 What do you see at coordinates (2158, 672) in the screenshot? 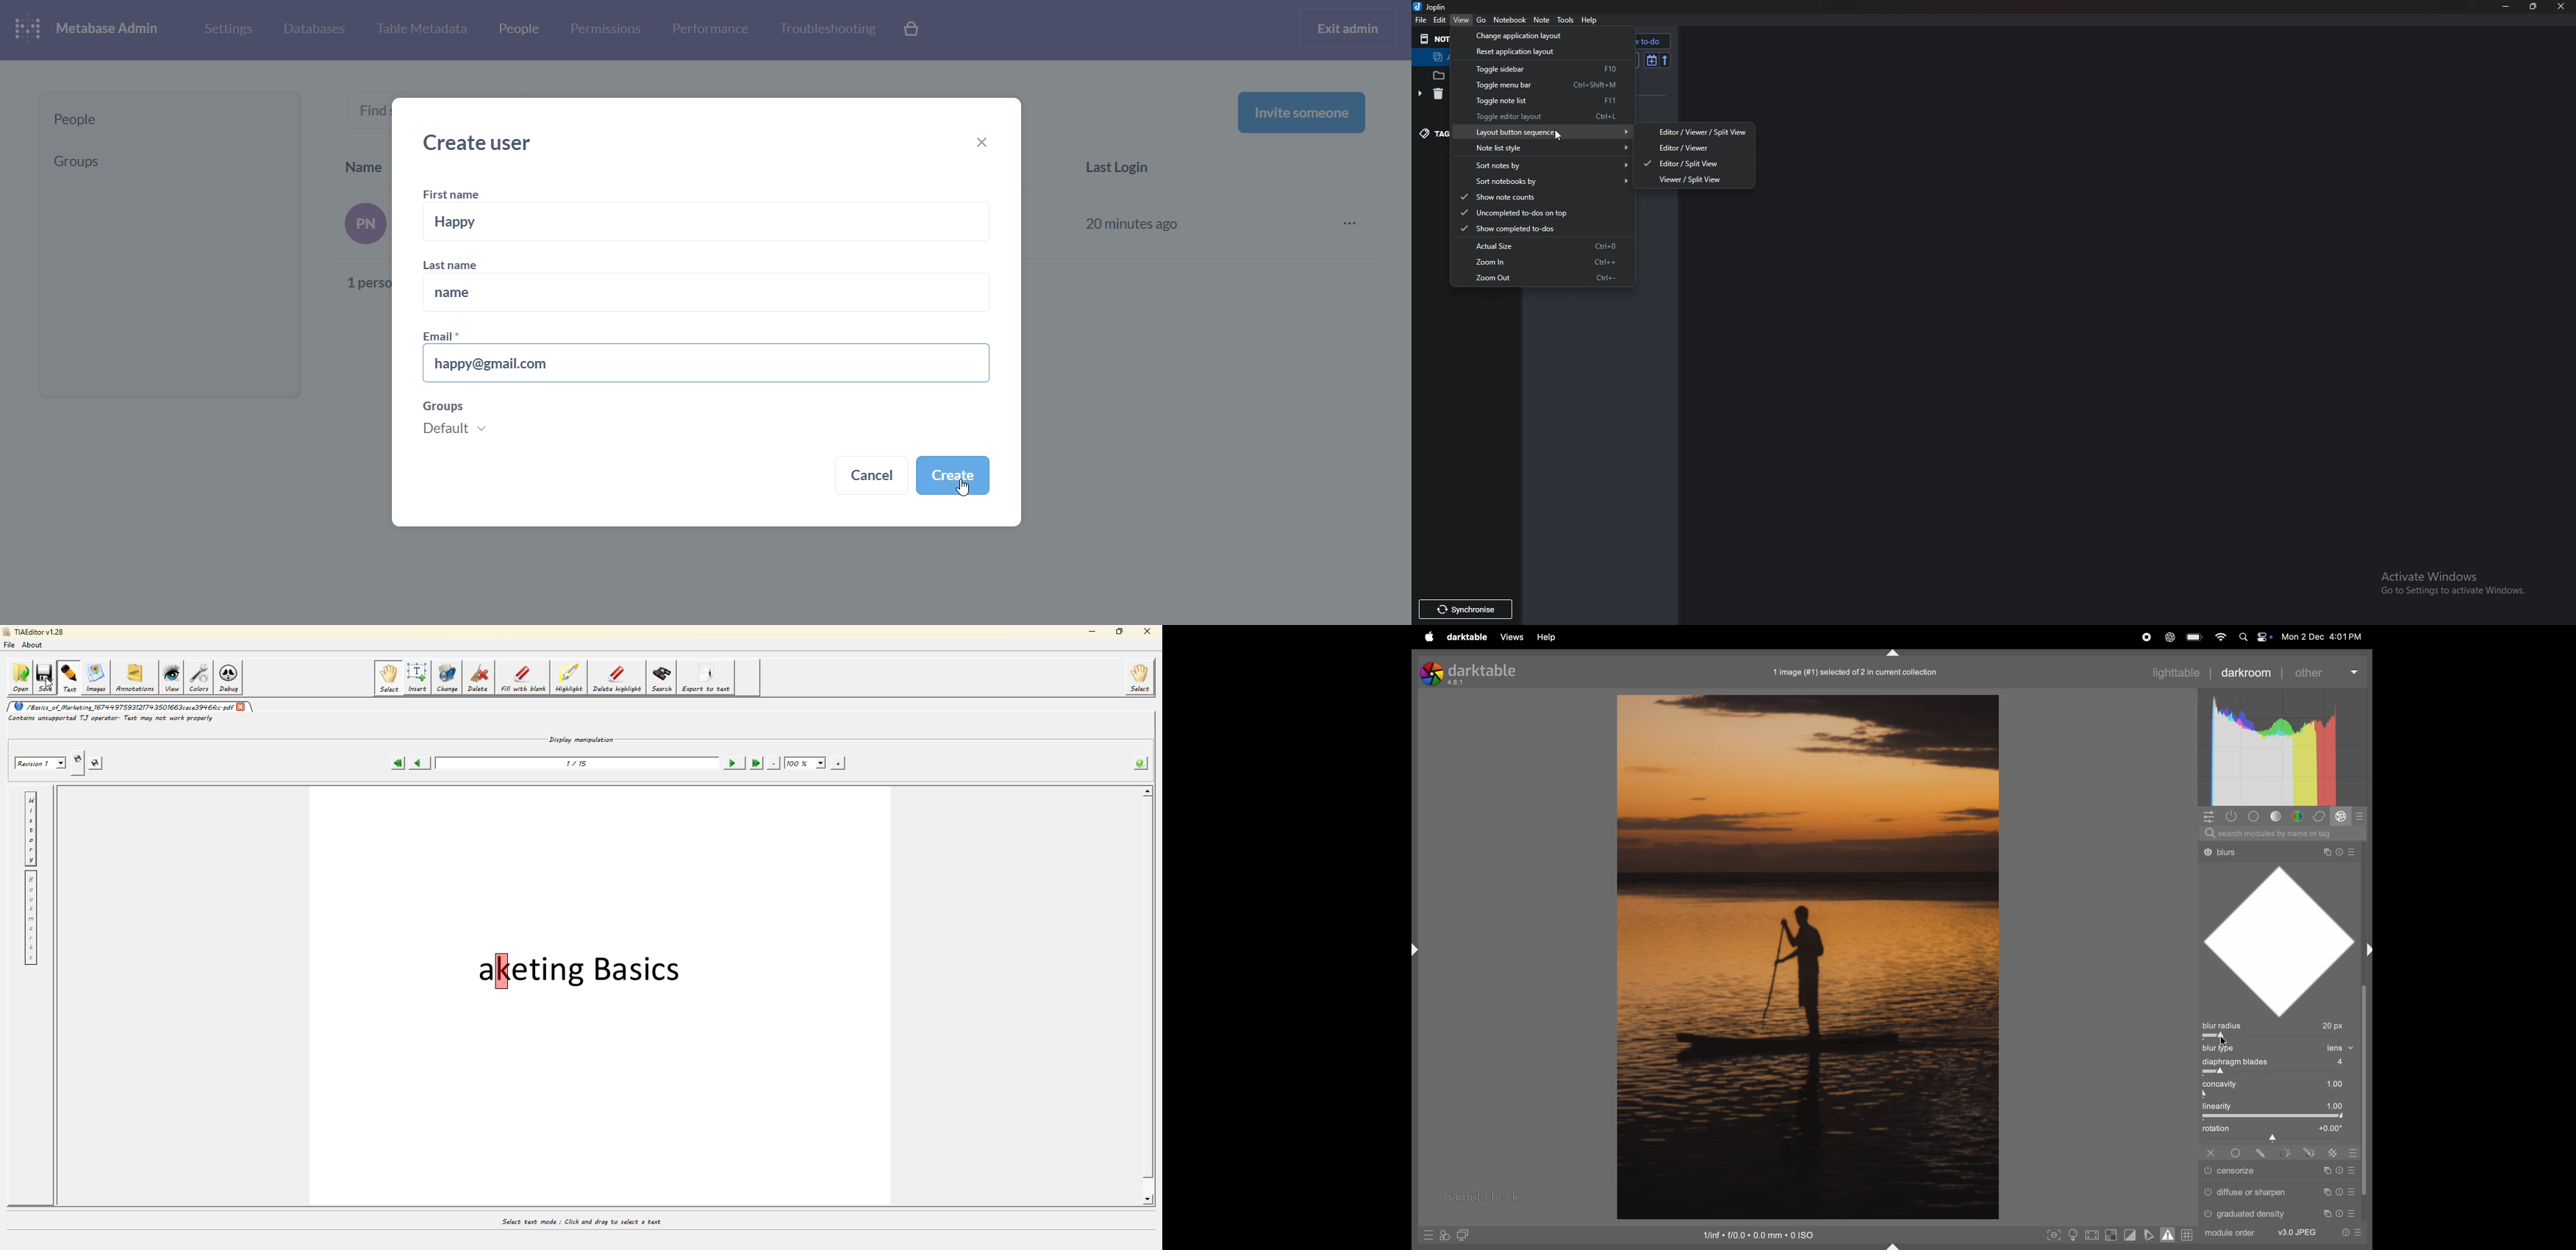
I see `lighttable` at bounding box center [2158, 672].